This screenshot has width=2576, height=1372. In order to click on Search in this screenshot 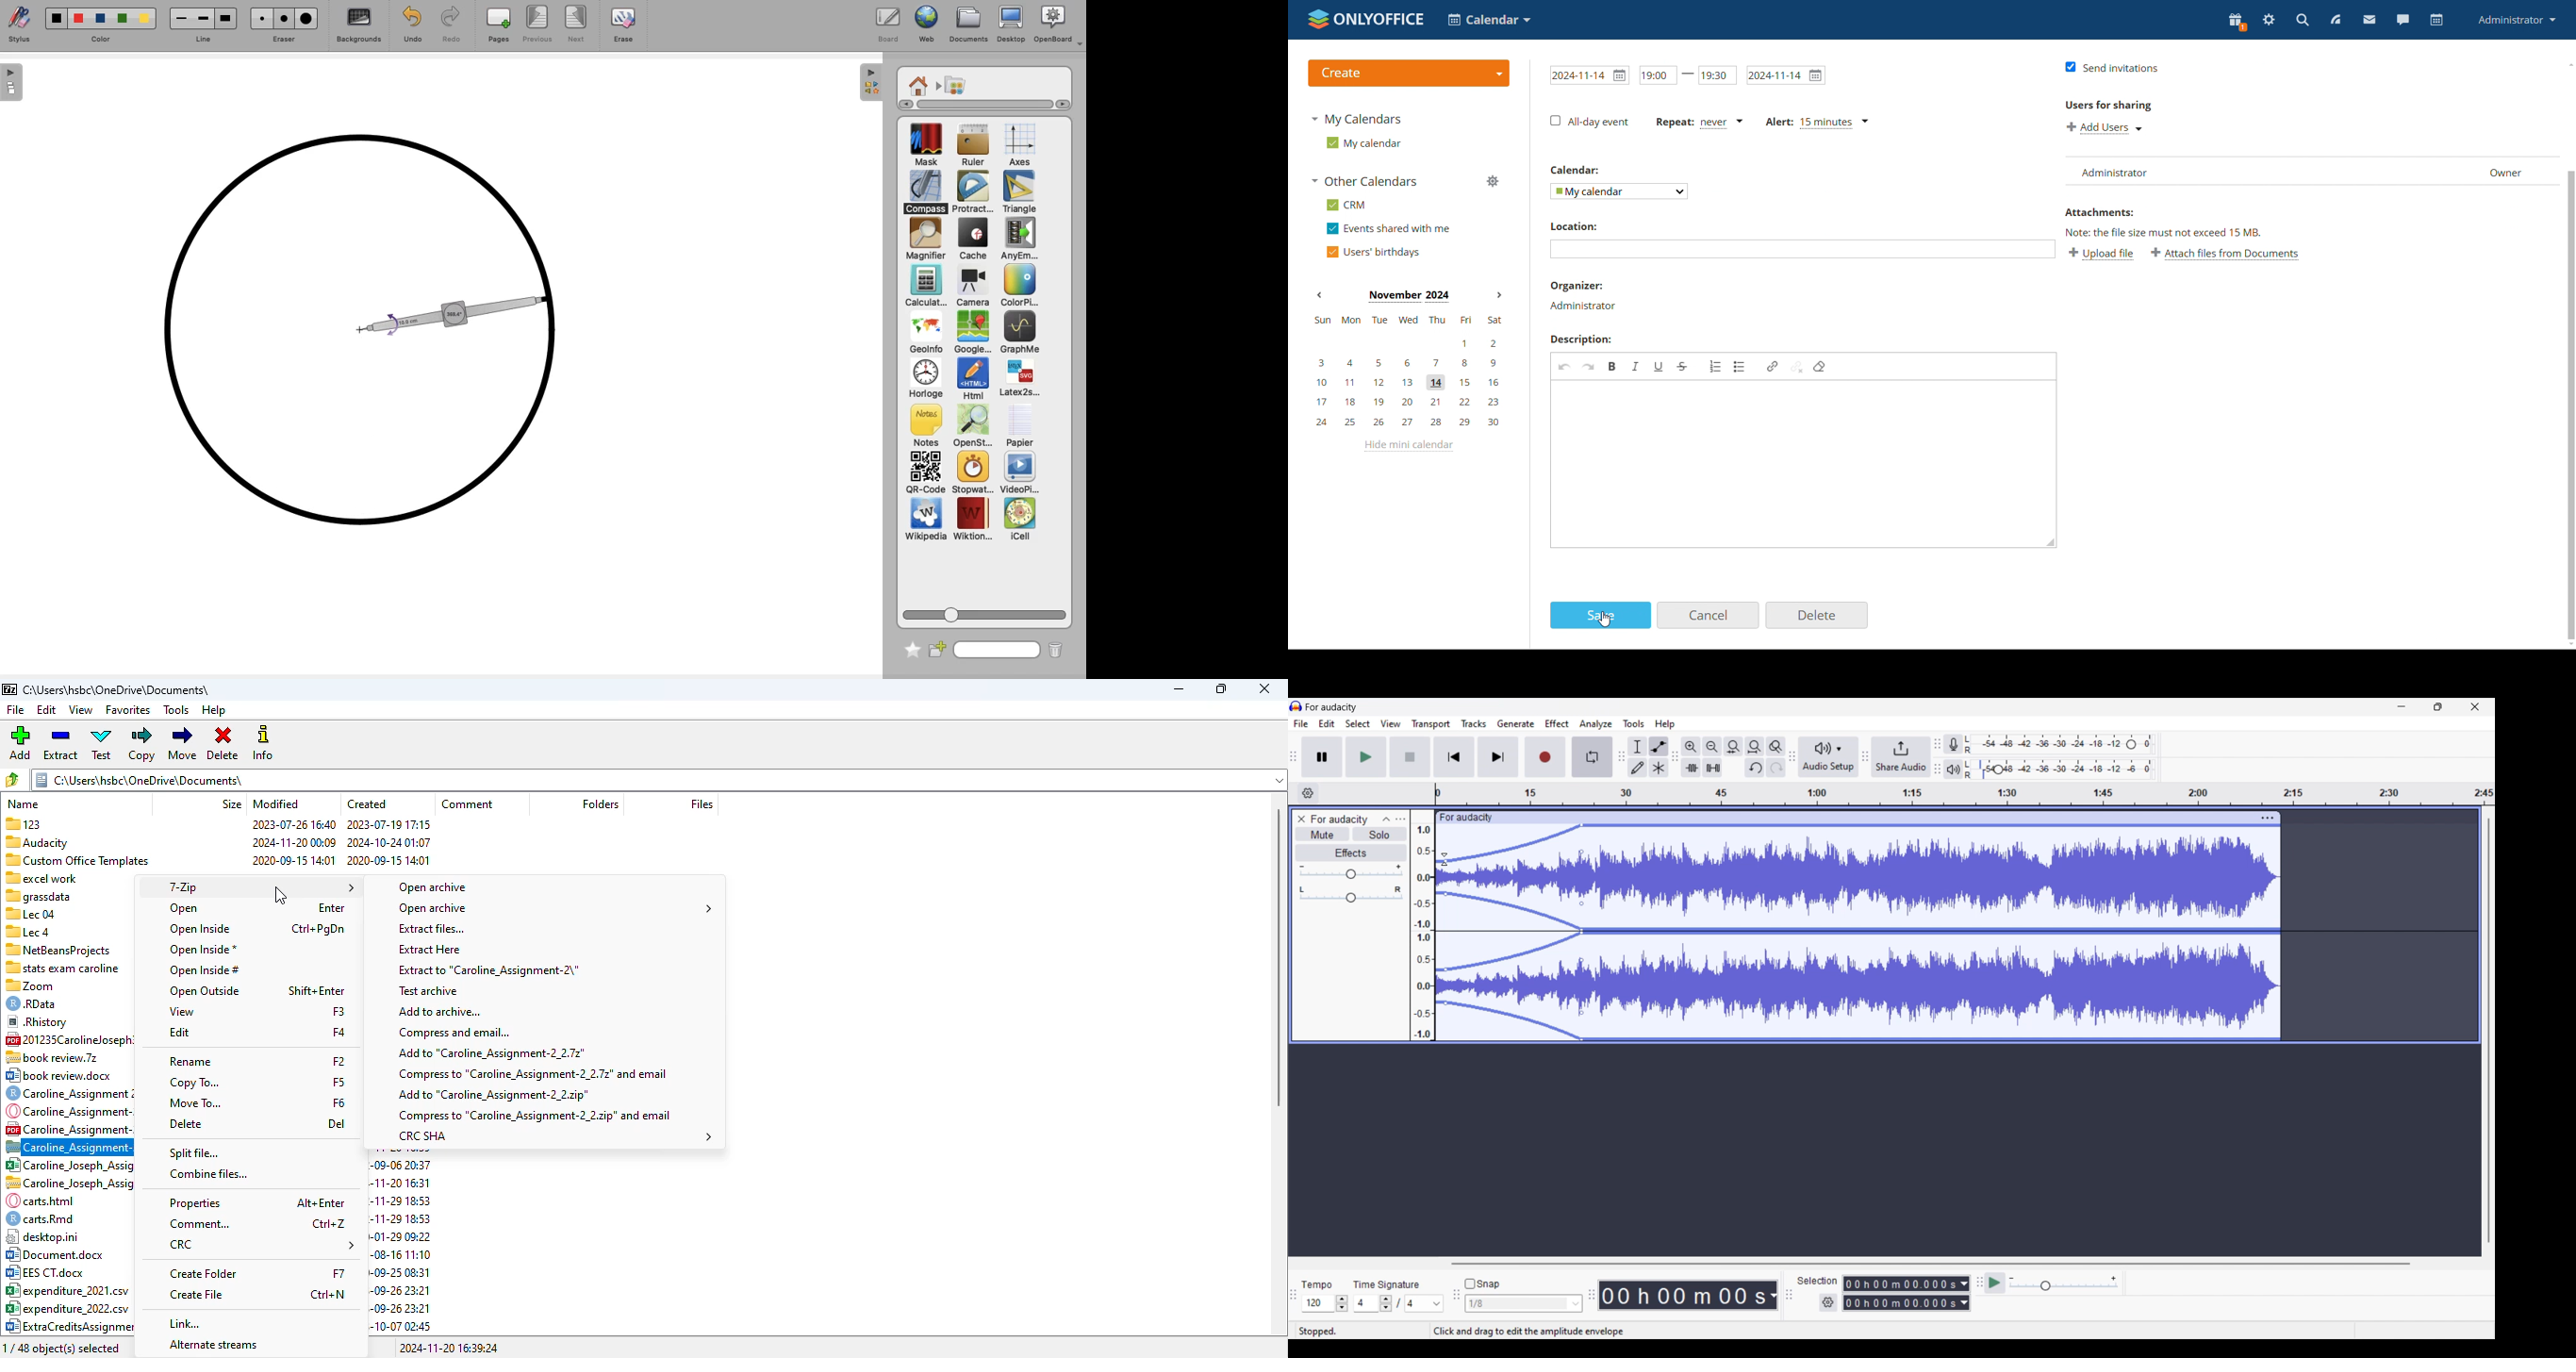, I will do `click(997, 648)`.